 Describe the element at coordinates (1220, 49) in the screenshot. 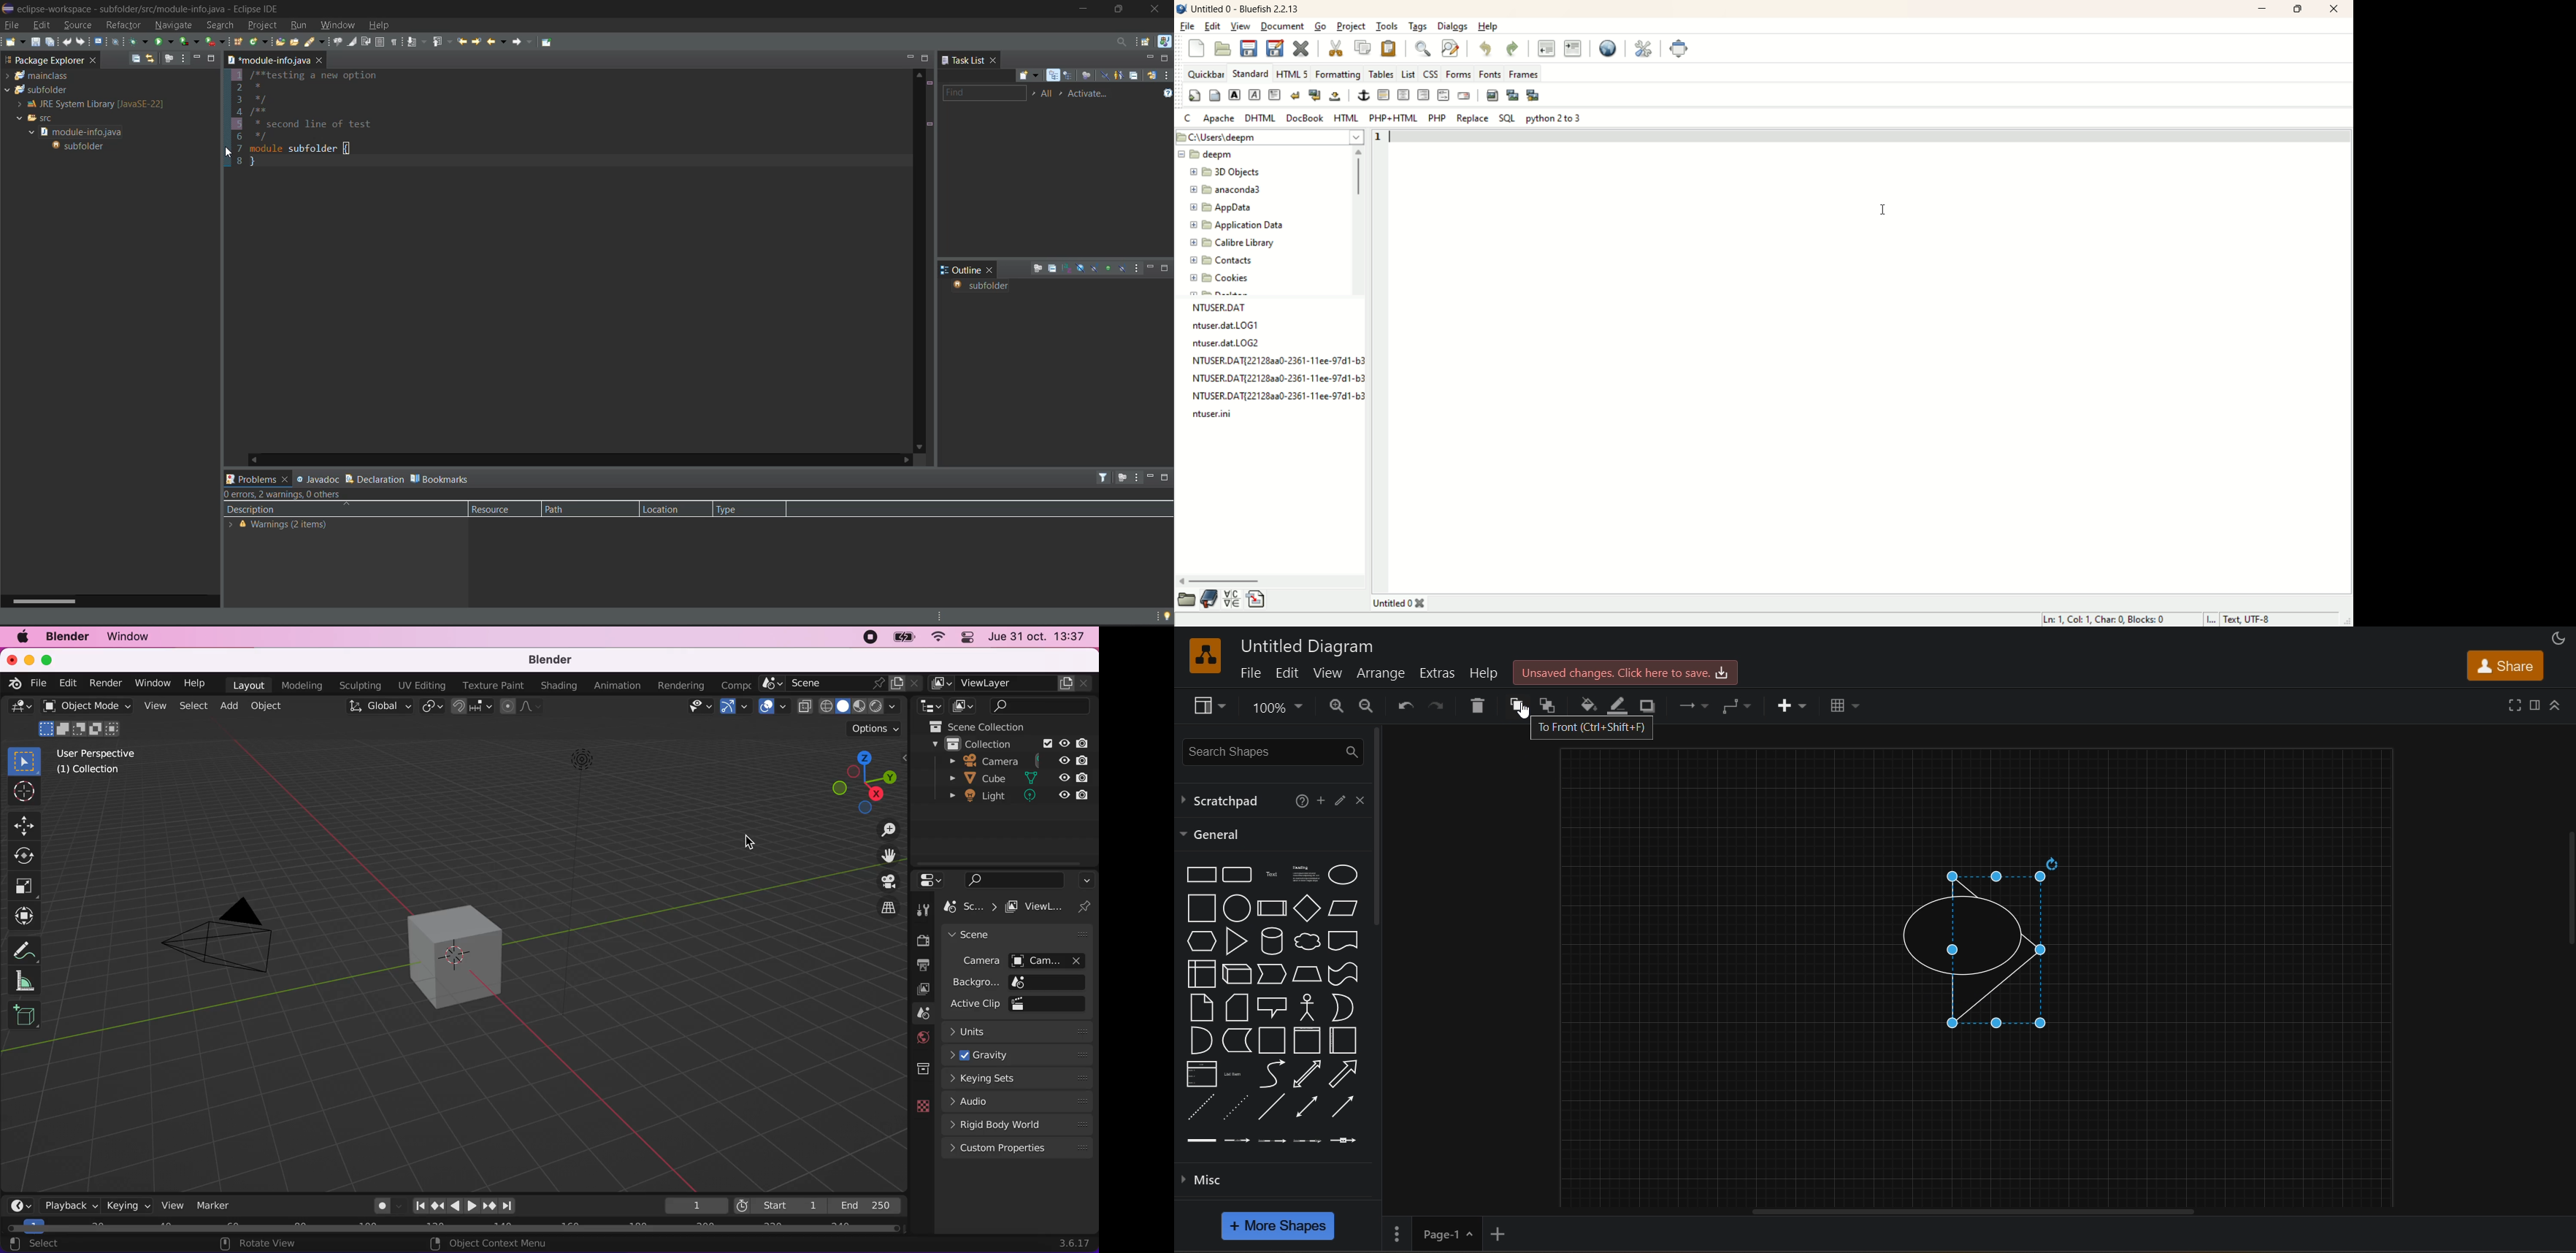

I see `open file` at that location.